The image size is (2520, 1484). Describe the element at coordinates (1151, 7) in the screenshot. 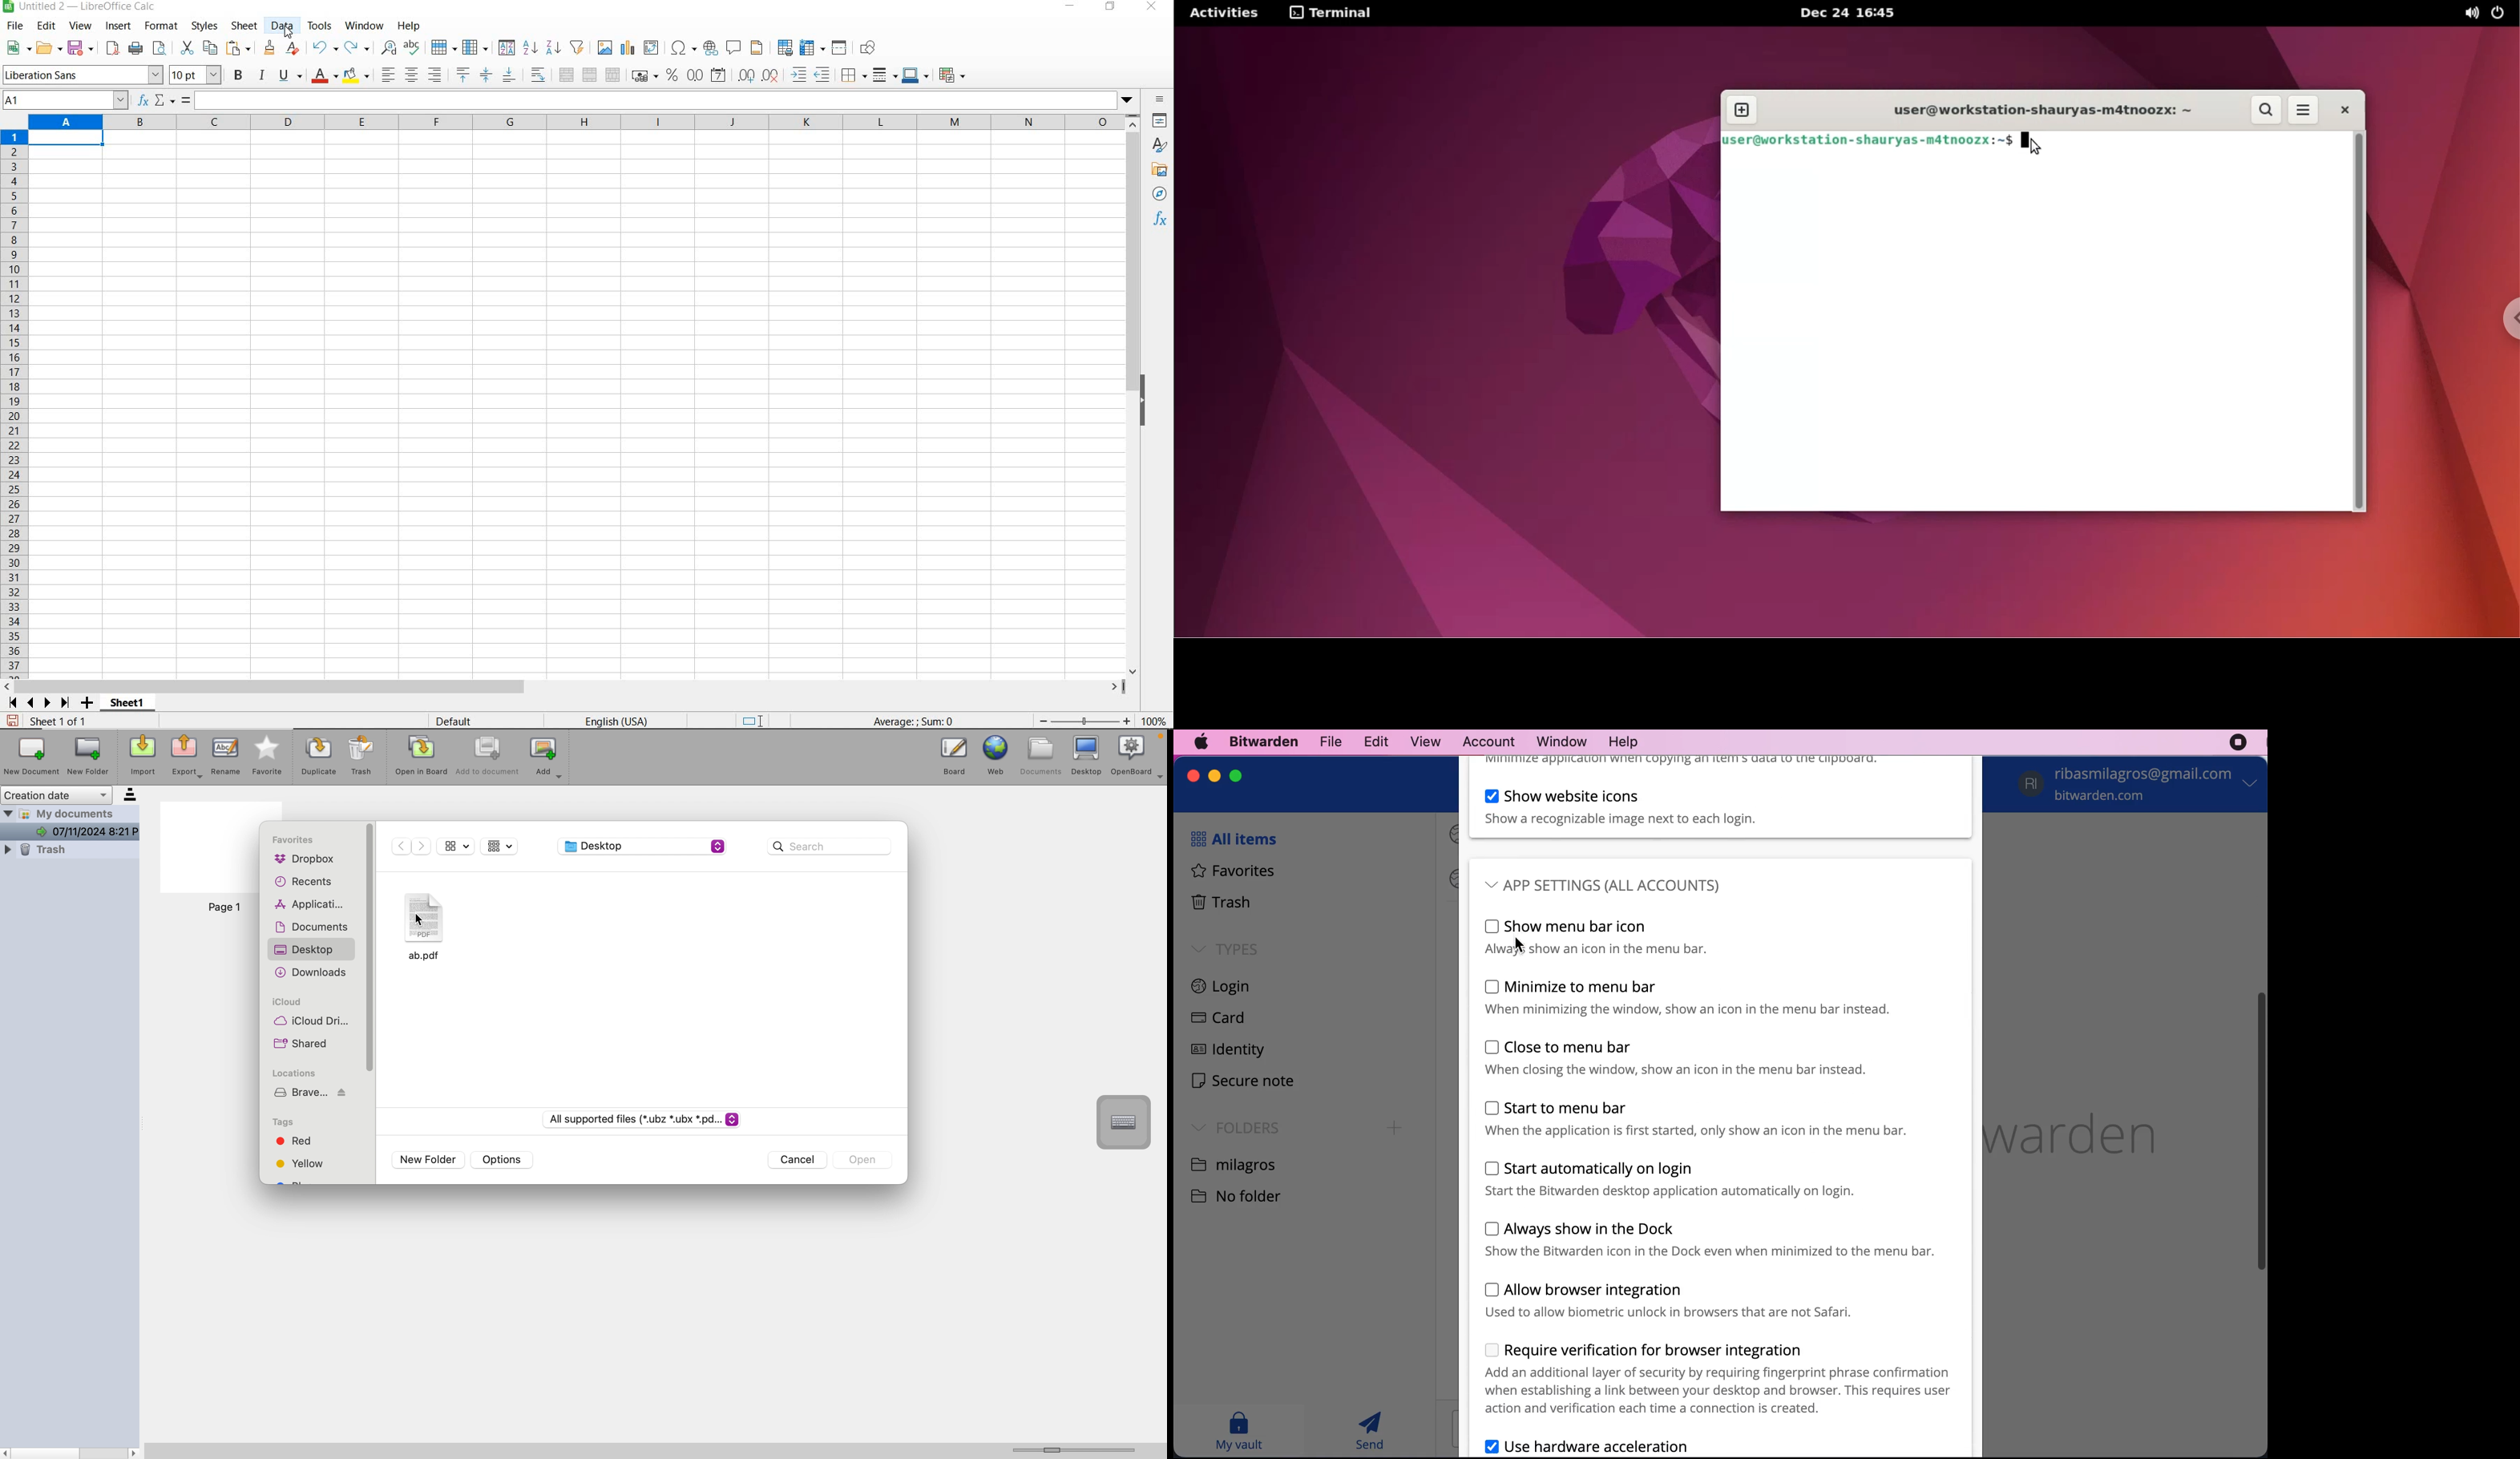

I see `close` at that location.